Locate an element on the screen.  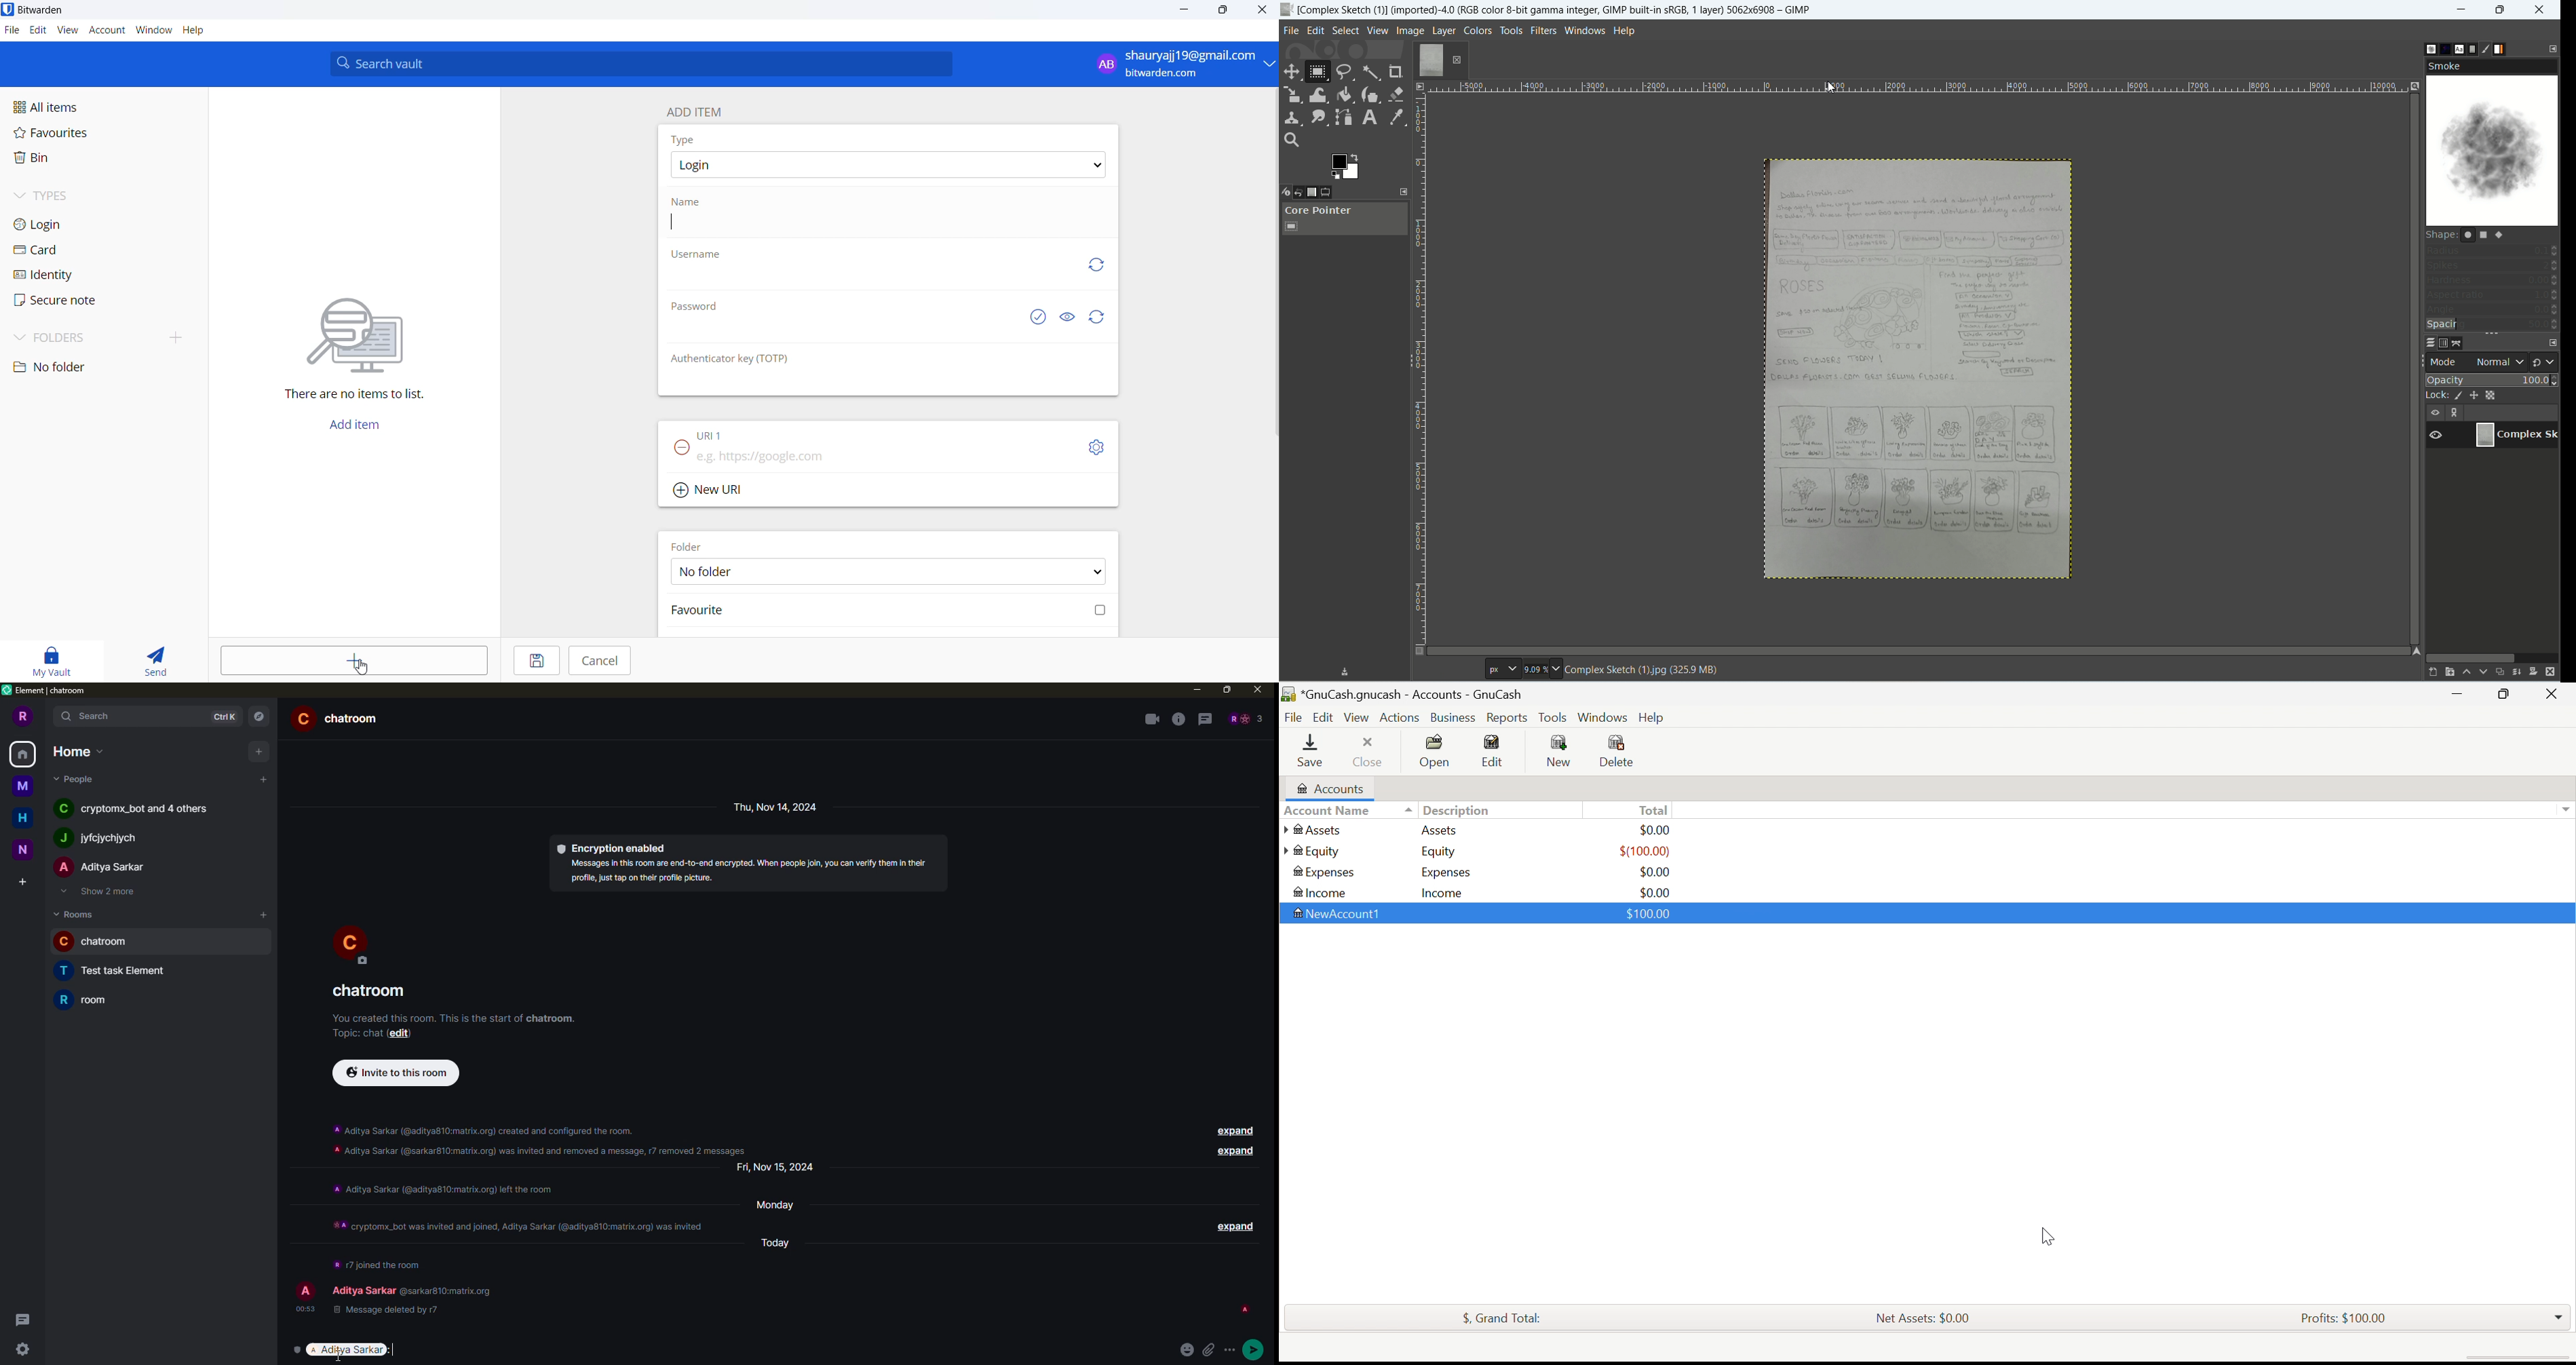
Mark folder favorite checkbox is located at coordinates (887, 612).